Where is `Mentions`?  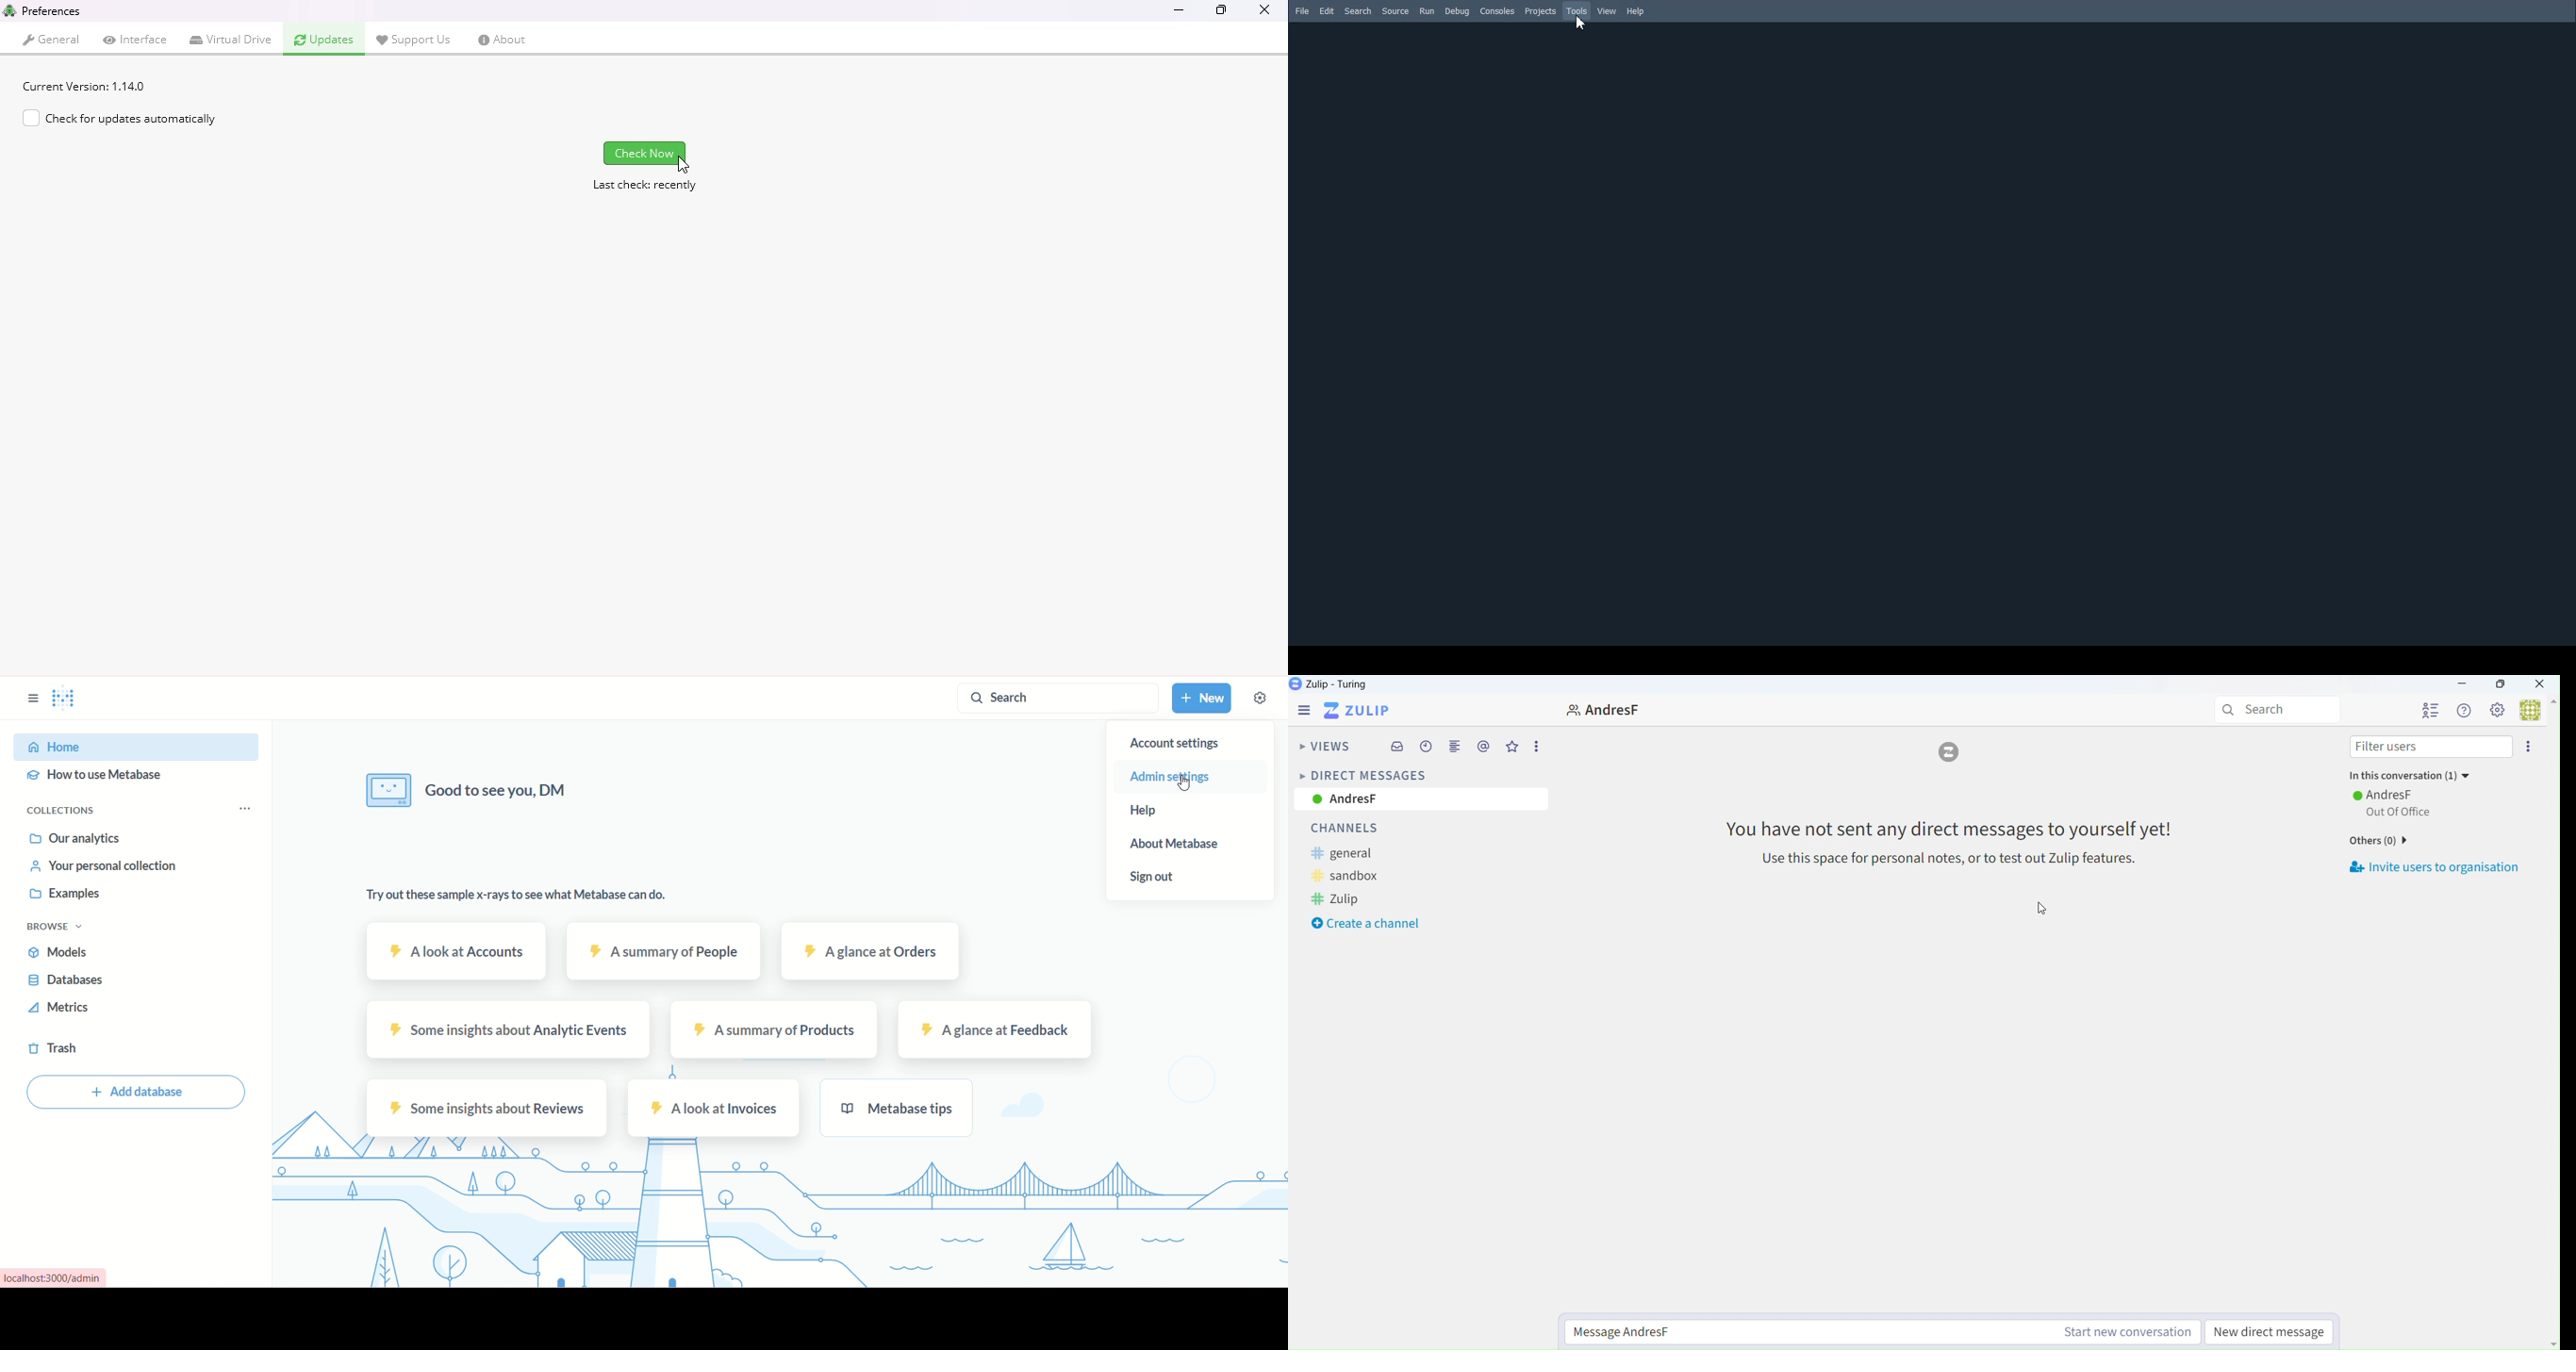
Mentions is located at coordinates (1484, 747).